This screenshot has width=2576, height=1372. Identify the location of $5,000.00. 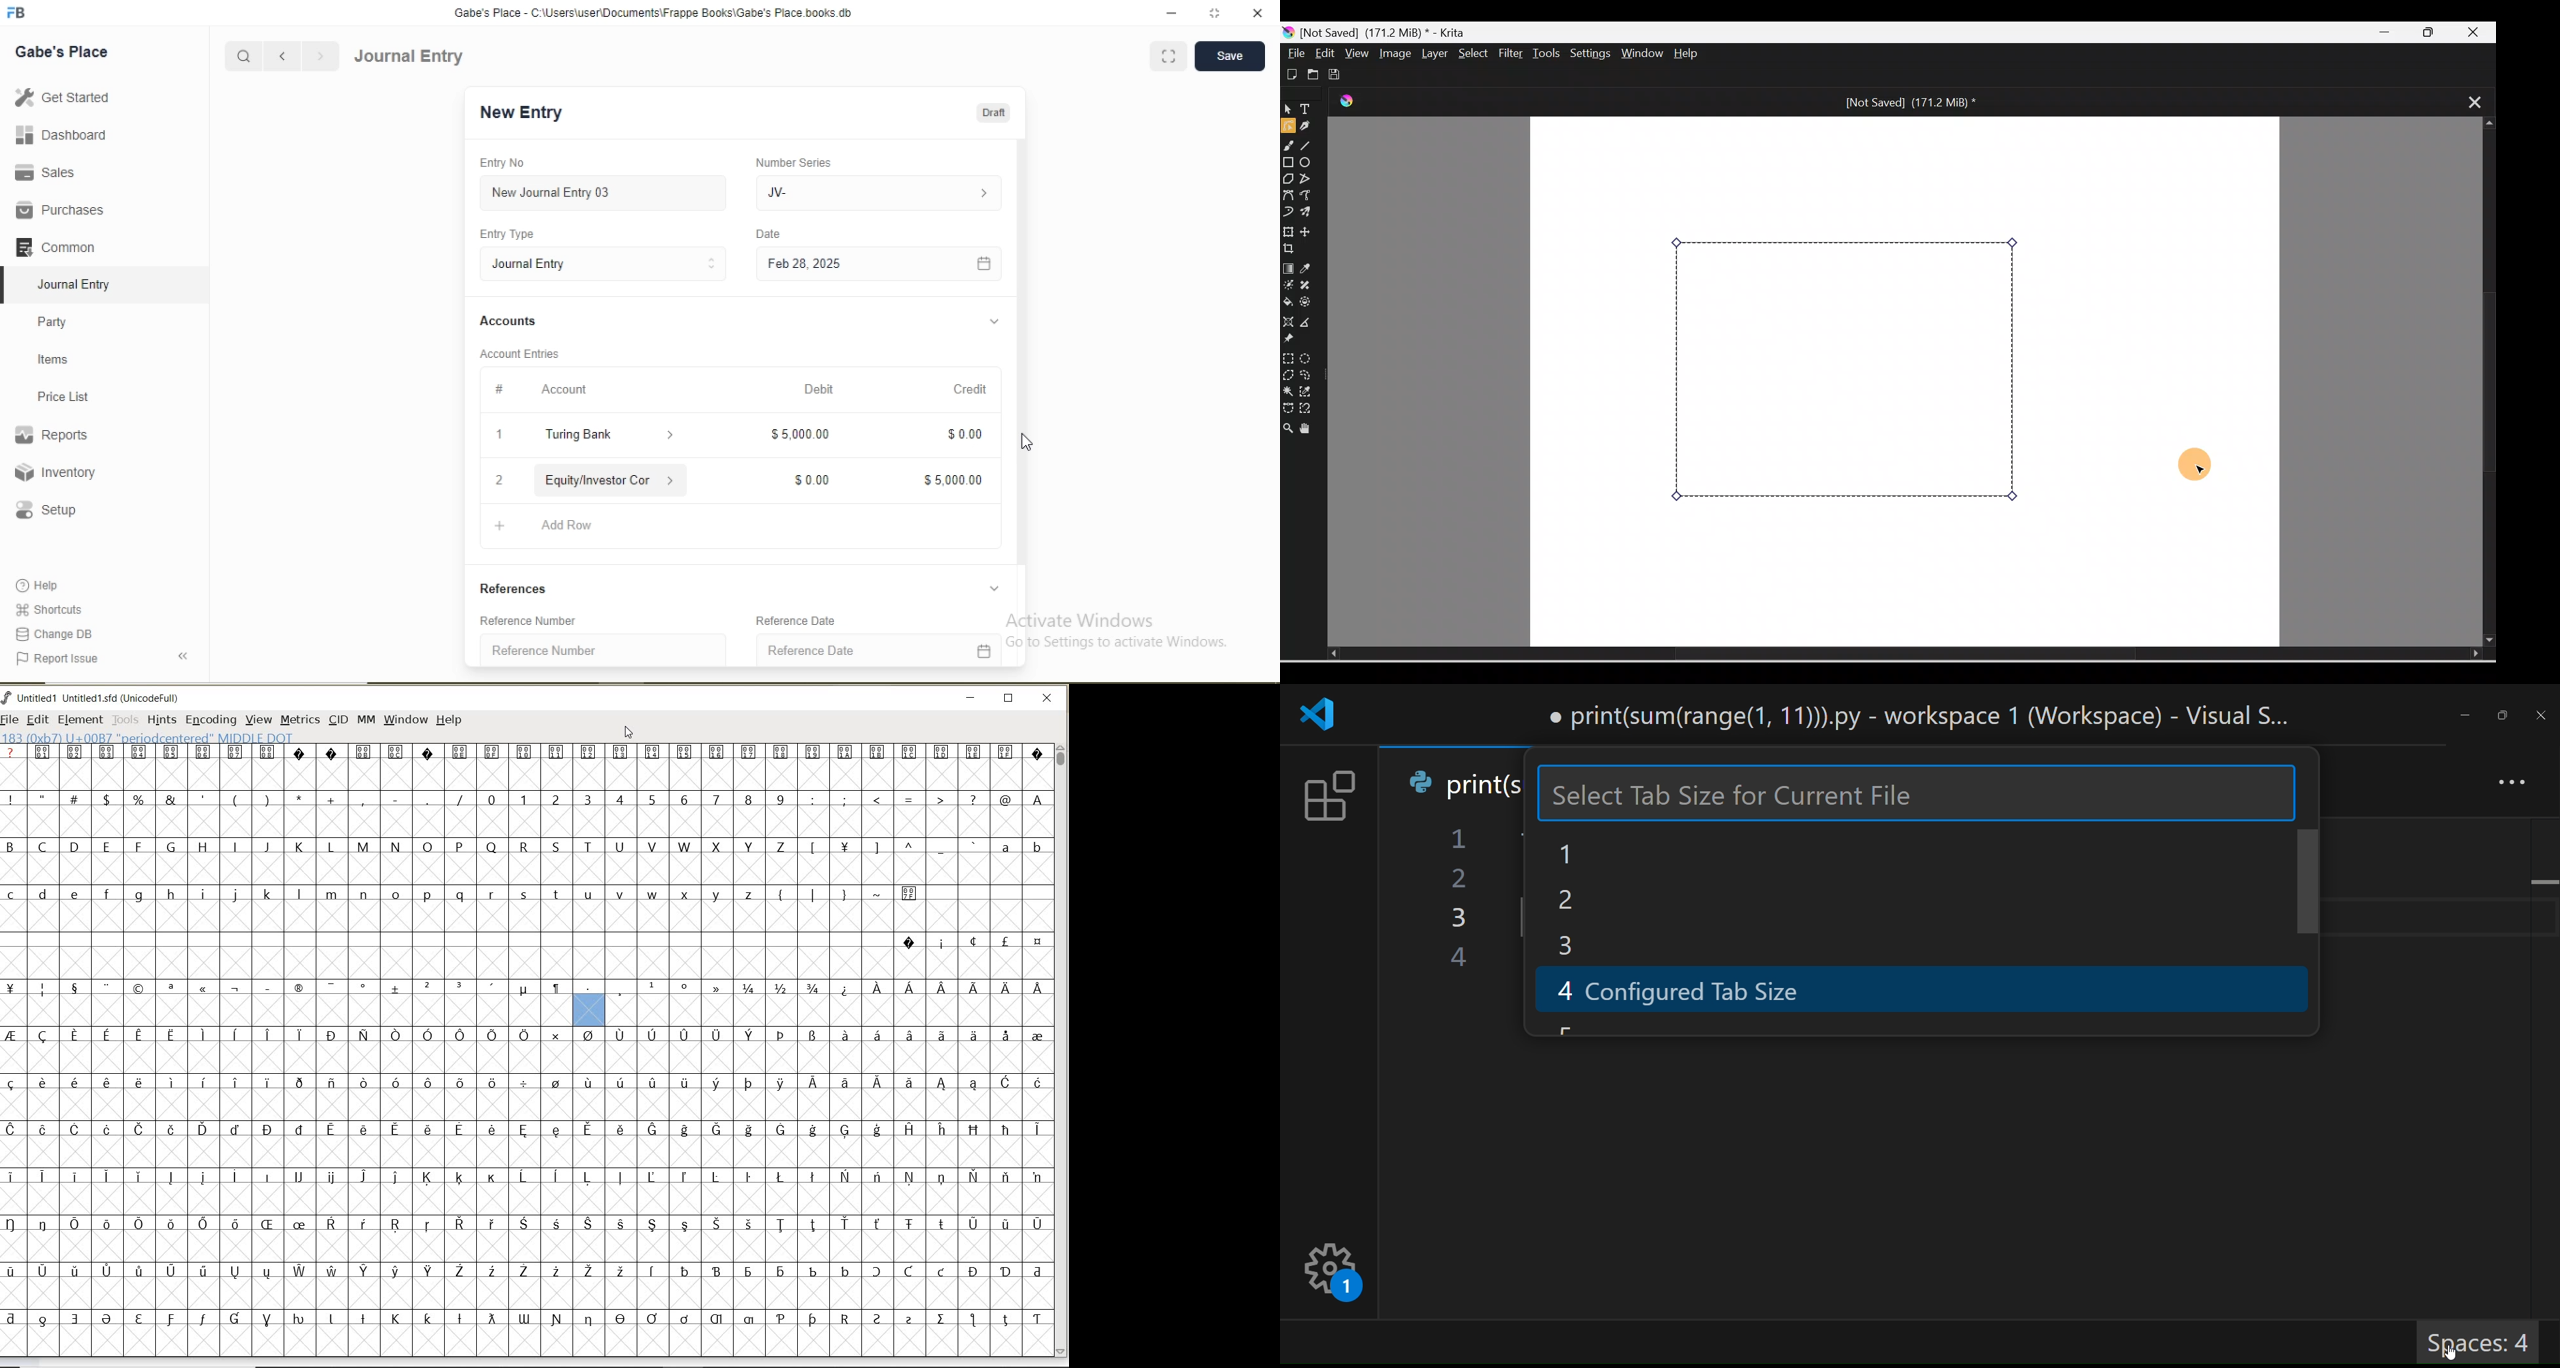
(800, 433).